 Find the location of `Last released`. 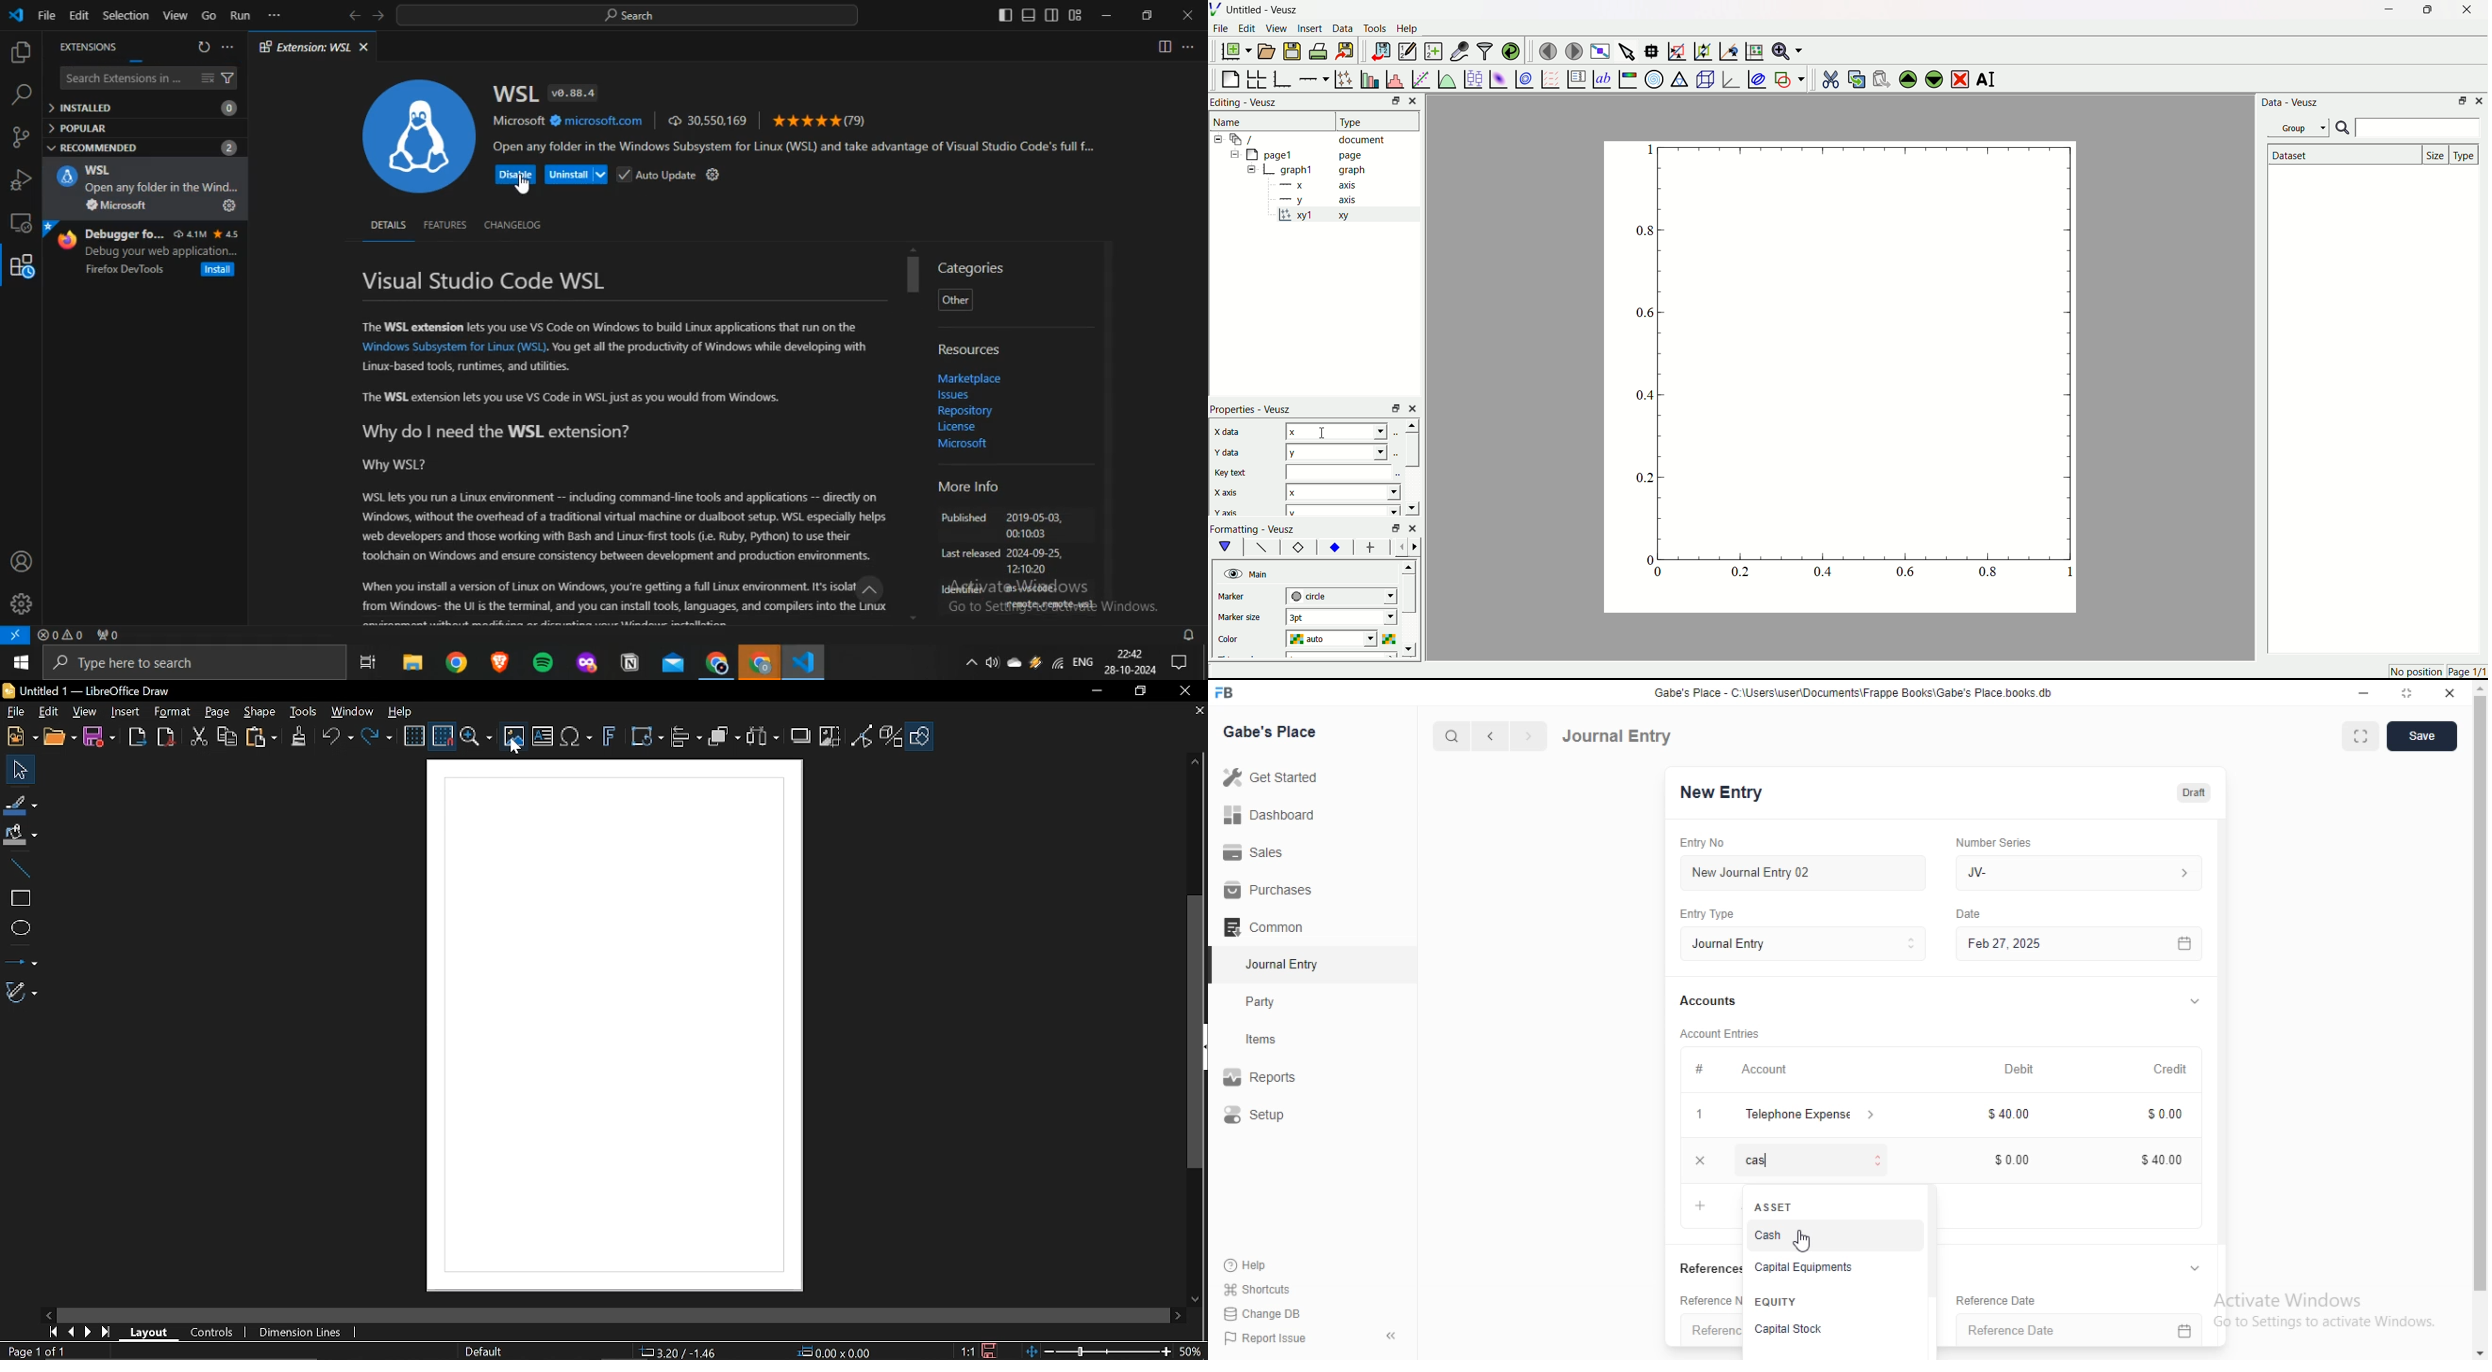

Last released is located at coordinates (970, 554).